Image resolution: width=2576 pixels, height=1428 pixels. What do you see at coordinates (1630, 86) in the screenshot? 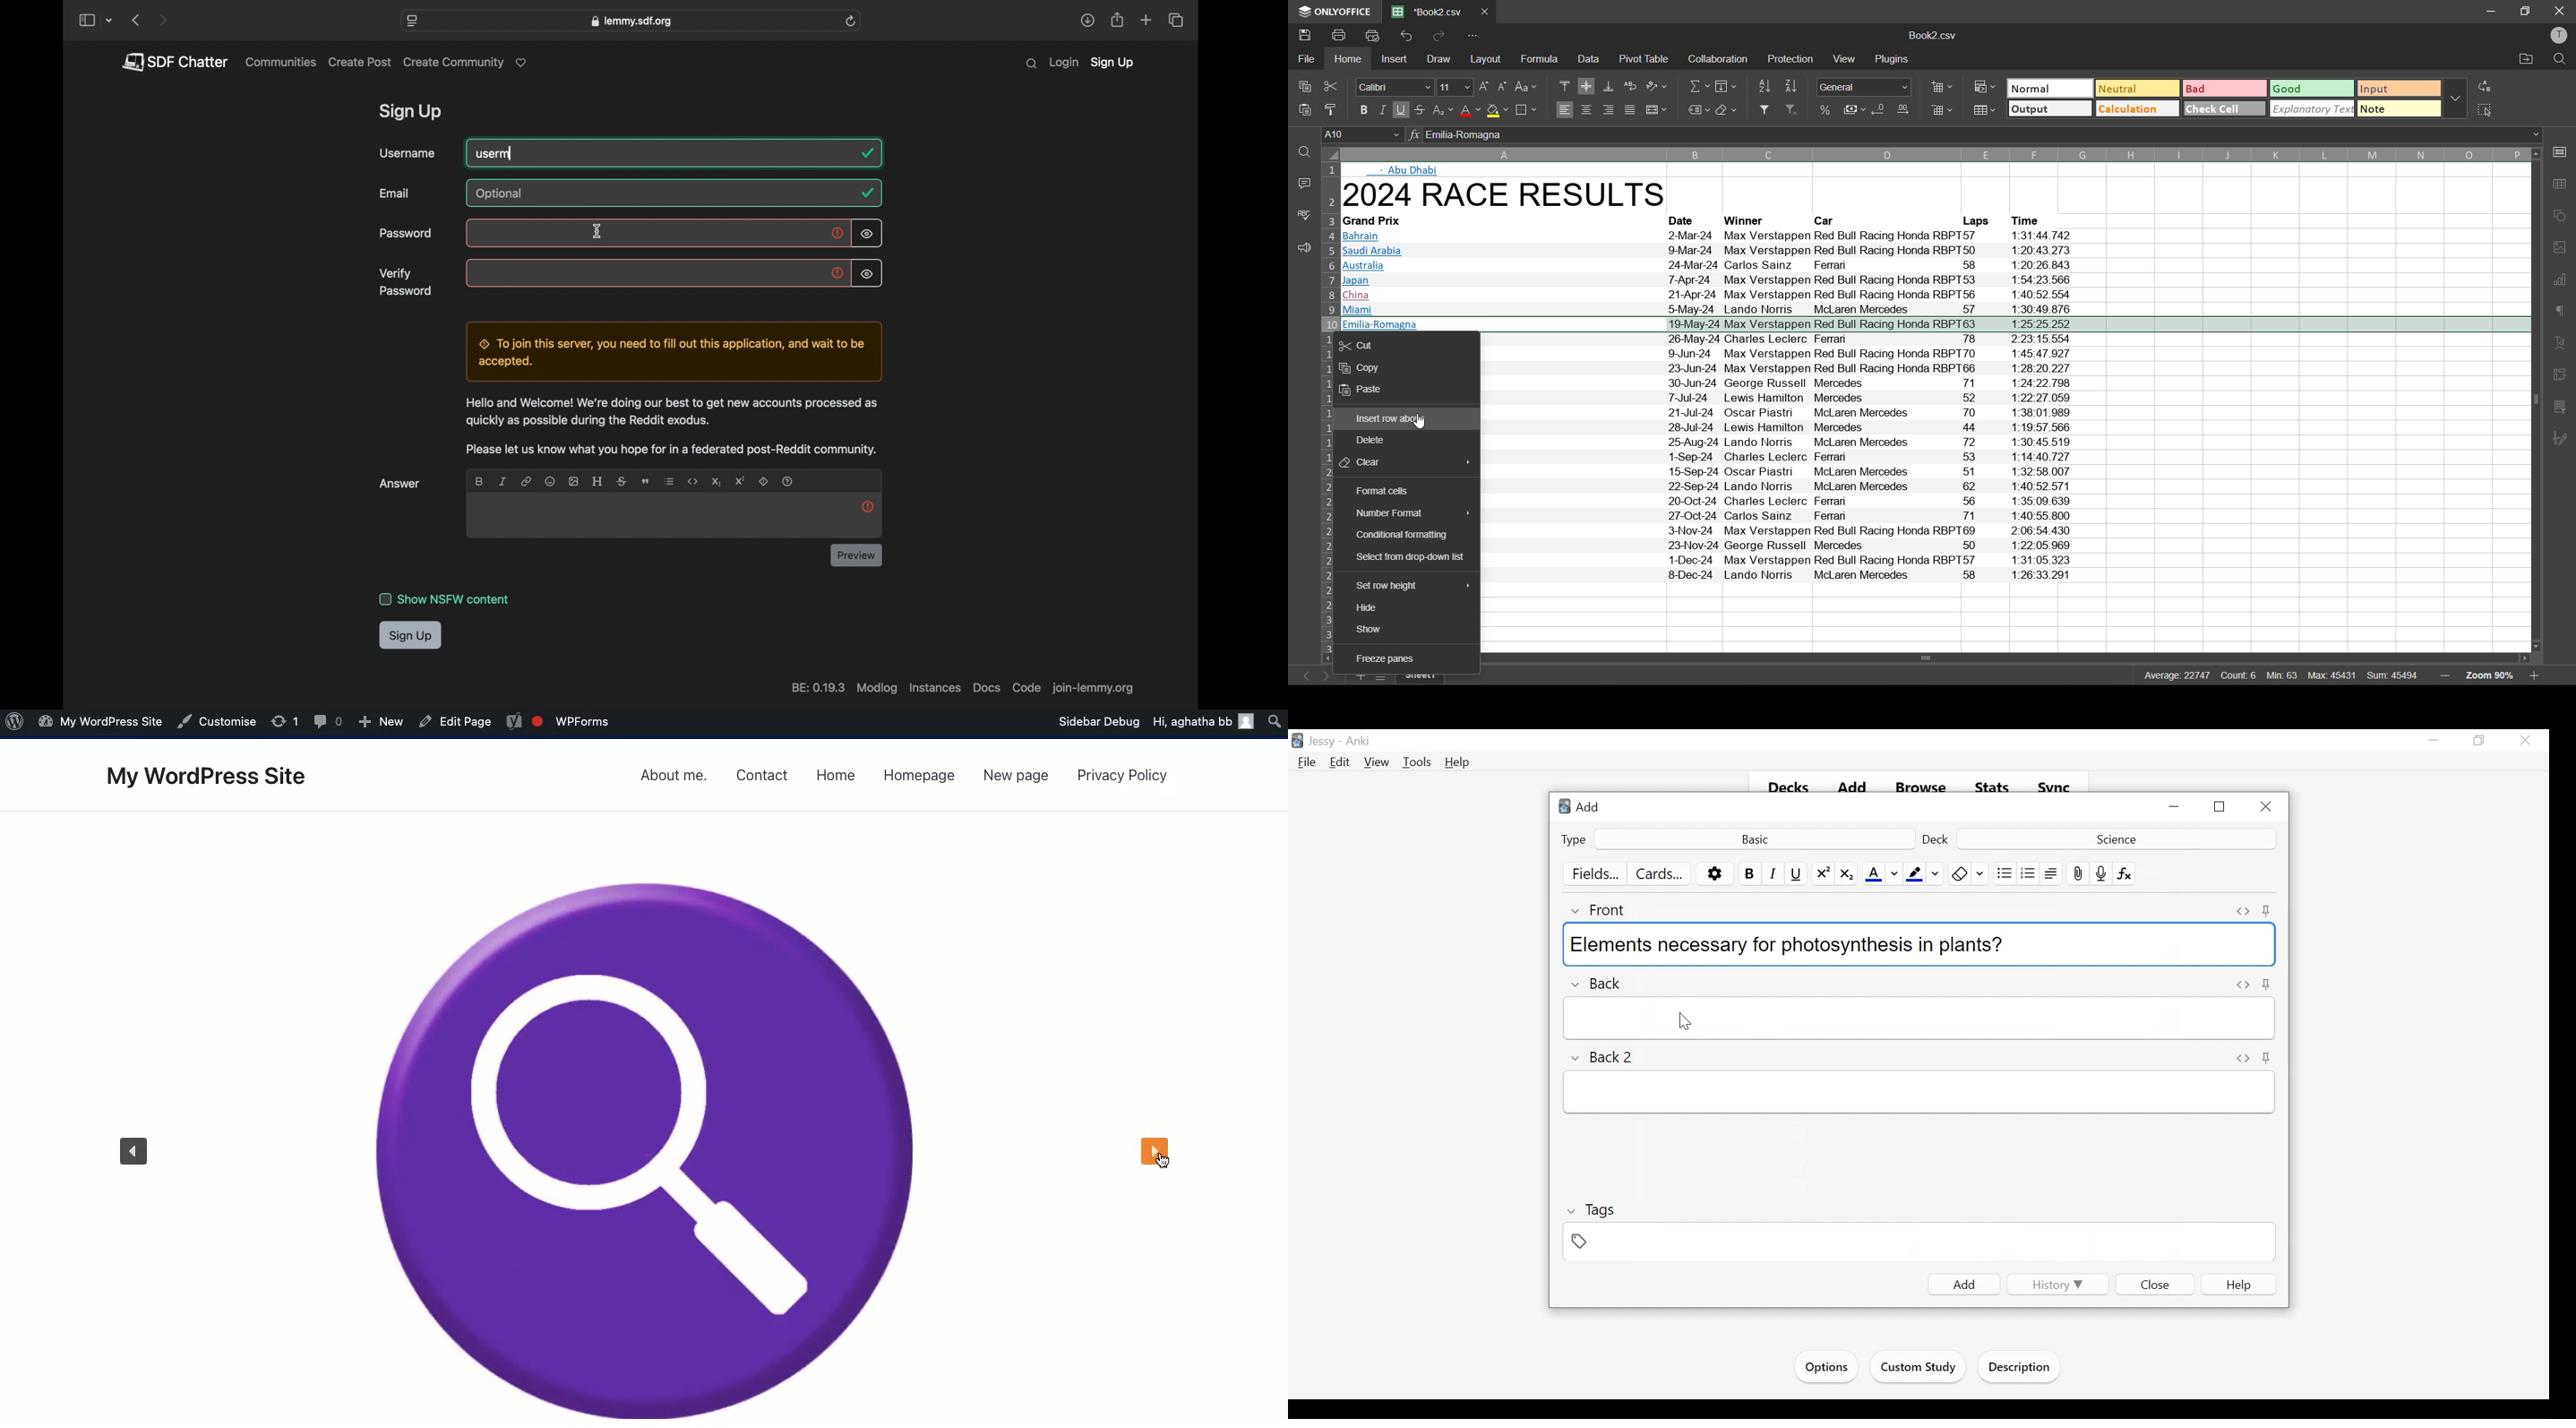
I see `wrap text` at bounding box center [1630, 86].